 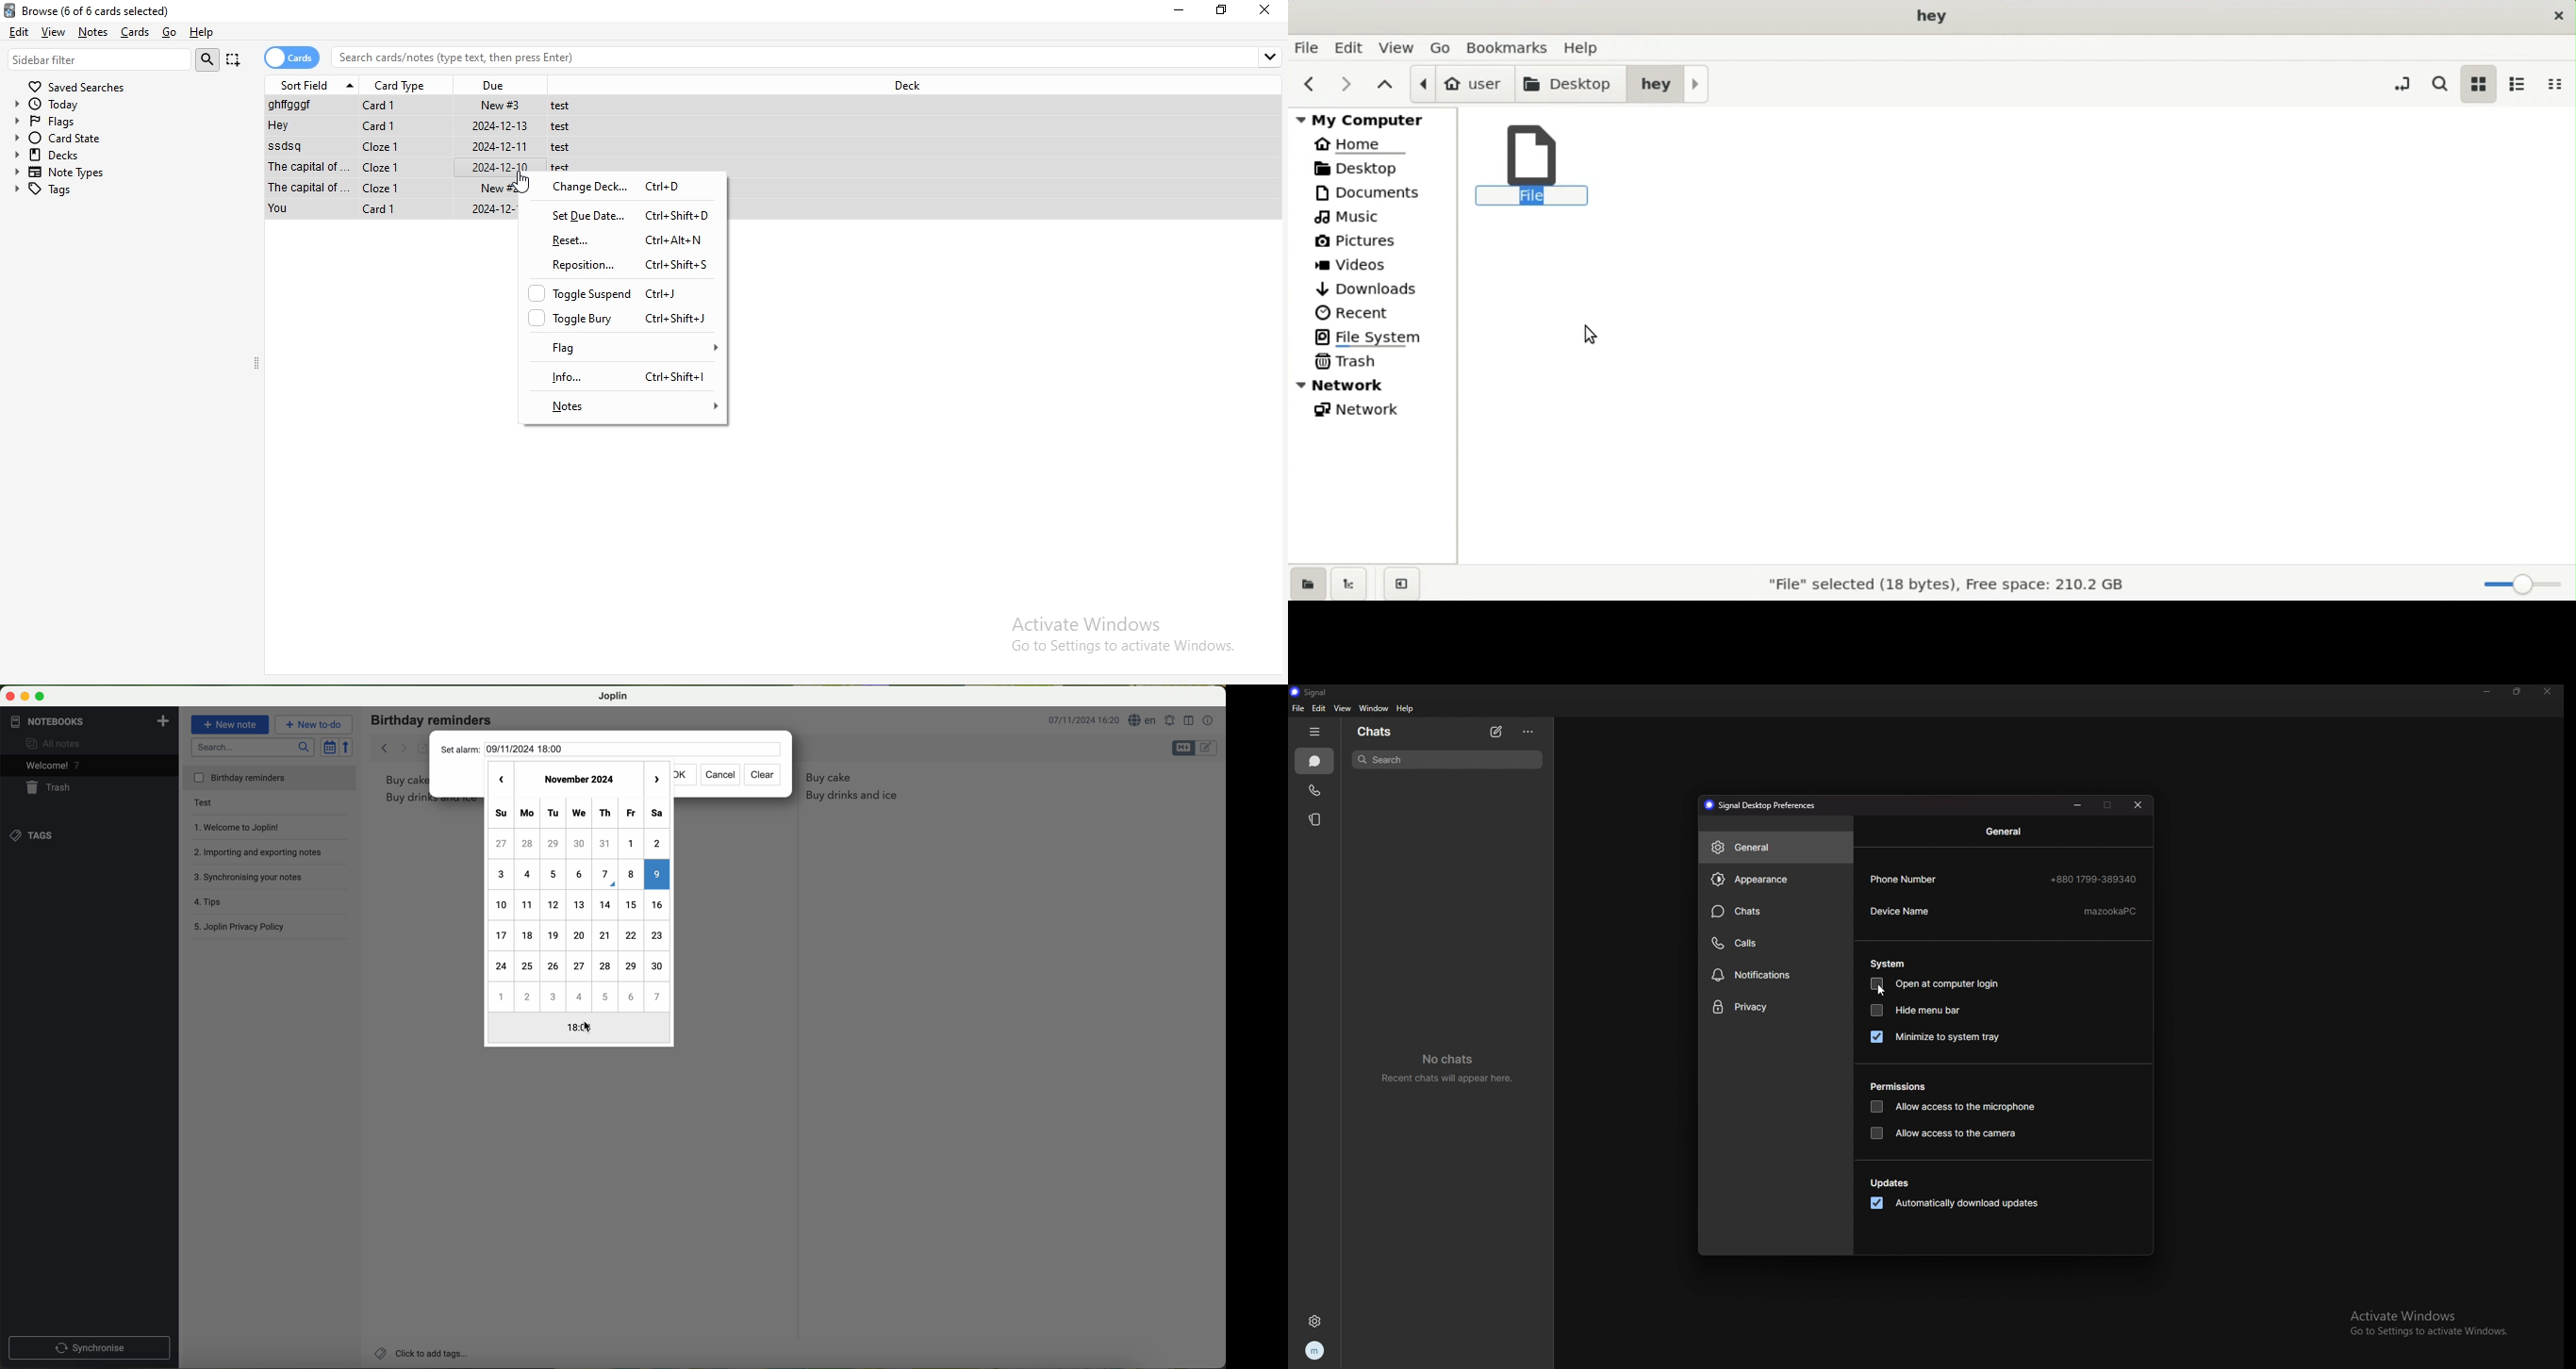 What do you see at coordinates (2488, 692) in the screenshot?
I see `minimize` at bounding box center [2488, 692].